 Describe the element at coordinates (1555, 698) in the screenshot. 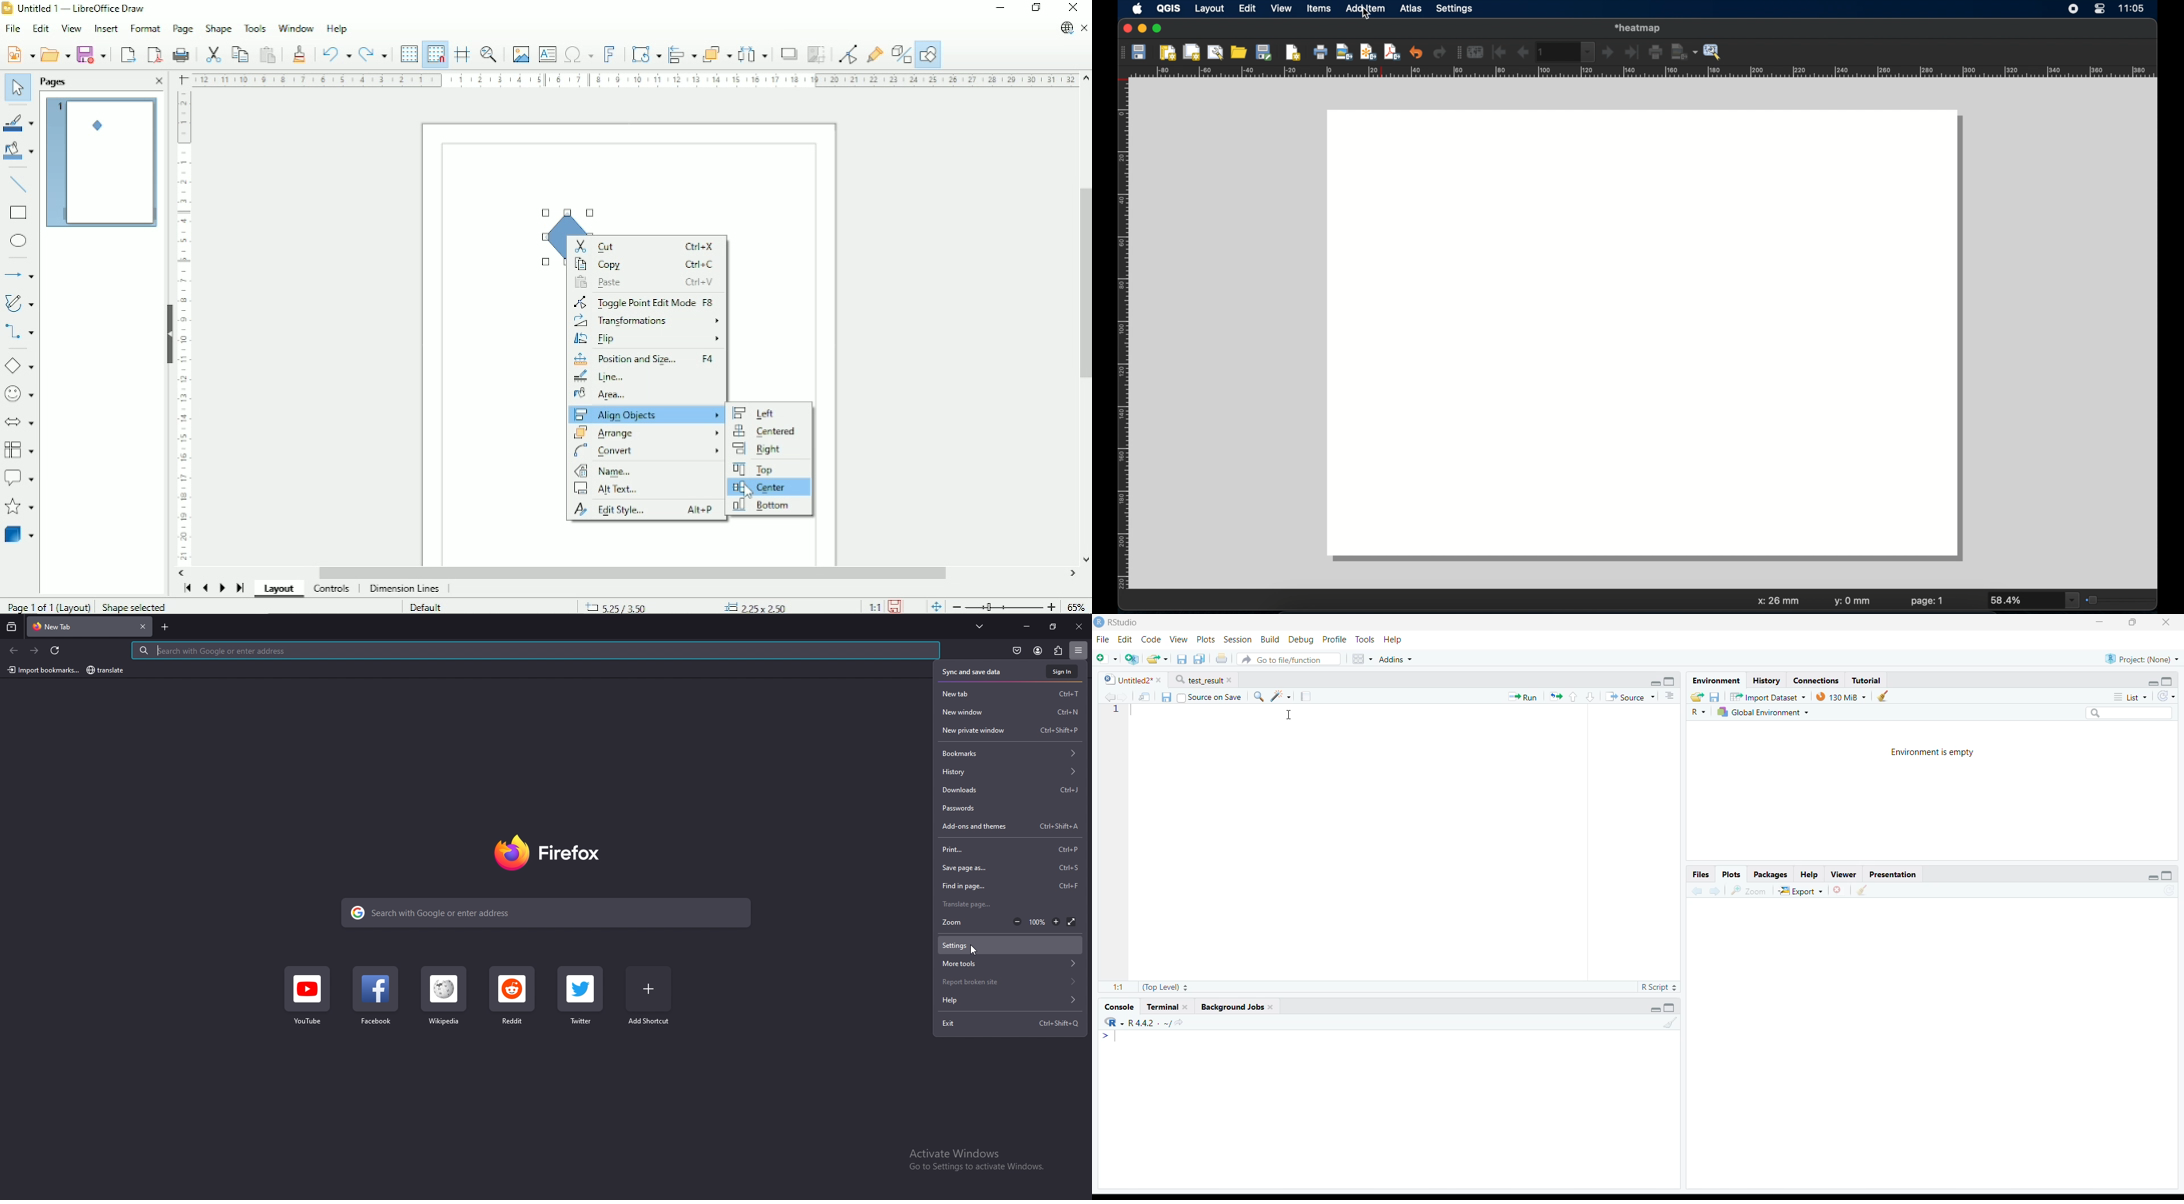

I see `Re-run the previous code region (Ctrl + Alt + P)` at that location.